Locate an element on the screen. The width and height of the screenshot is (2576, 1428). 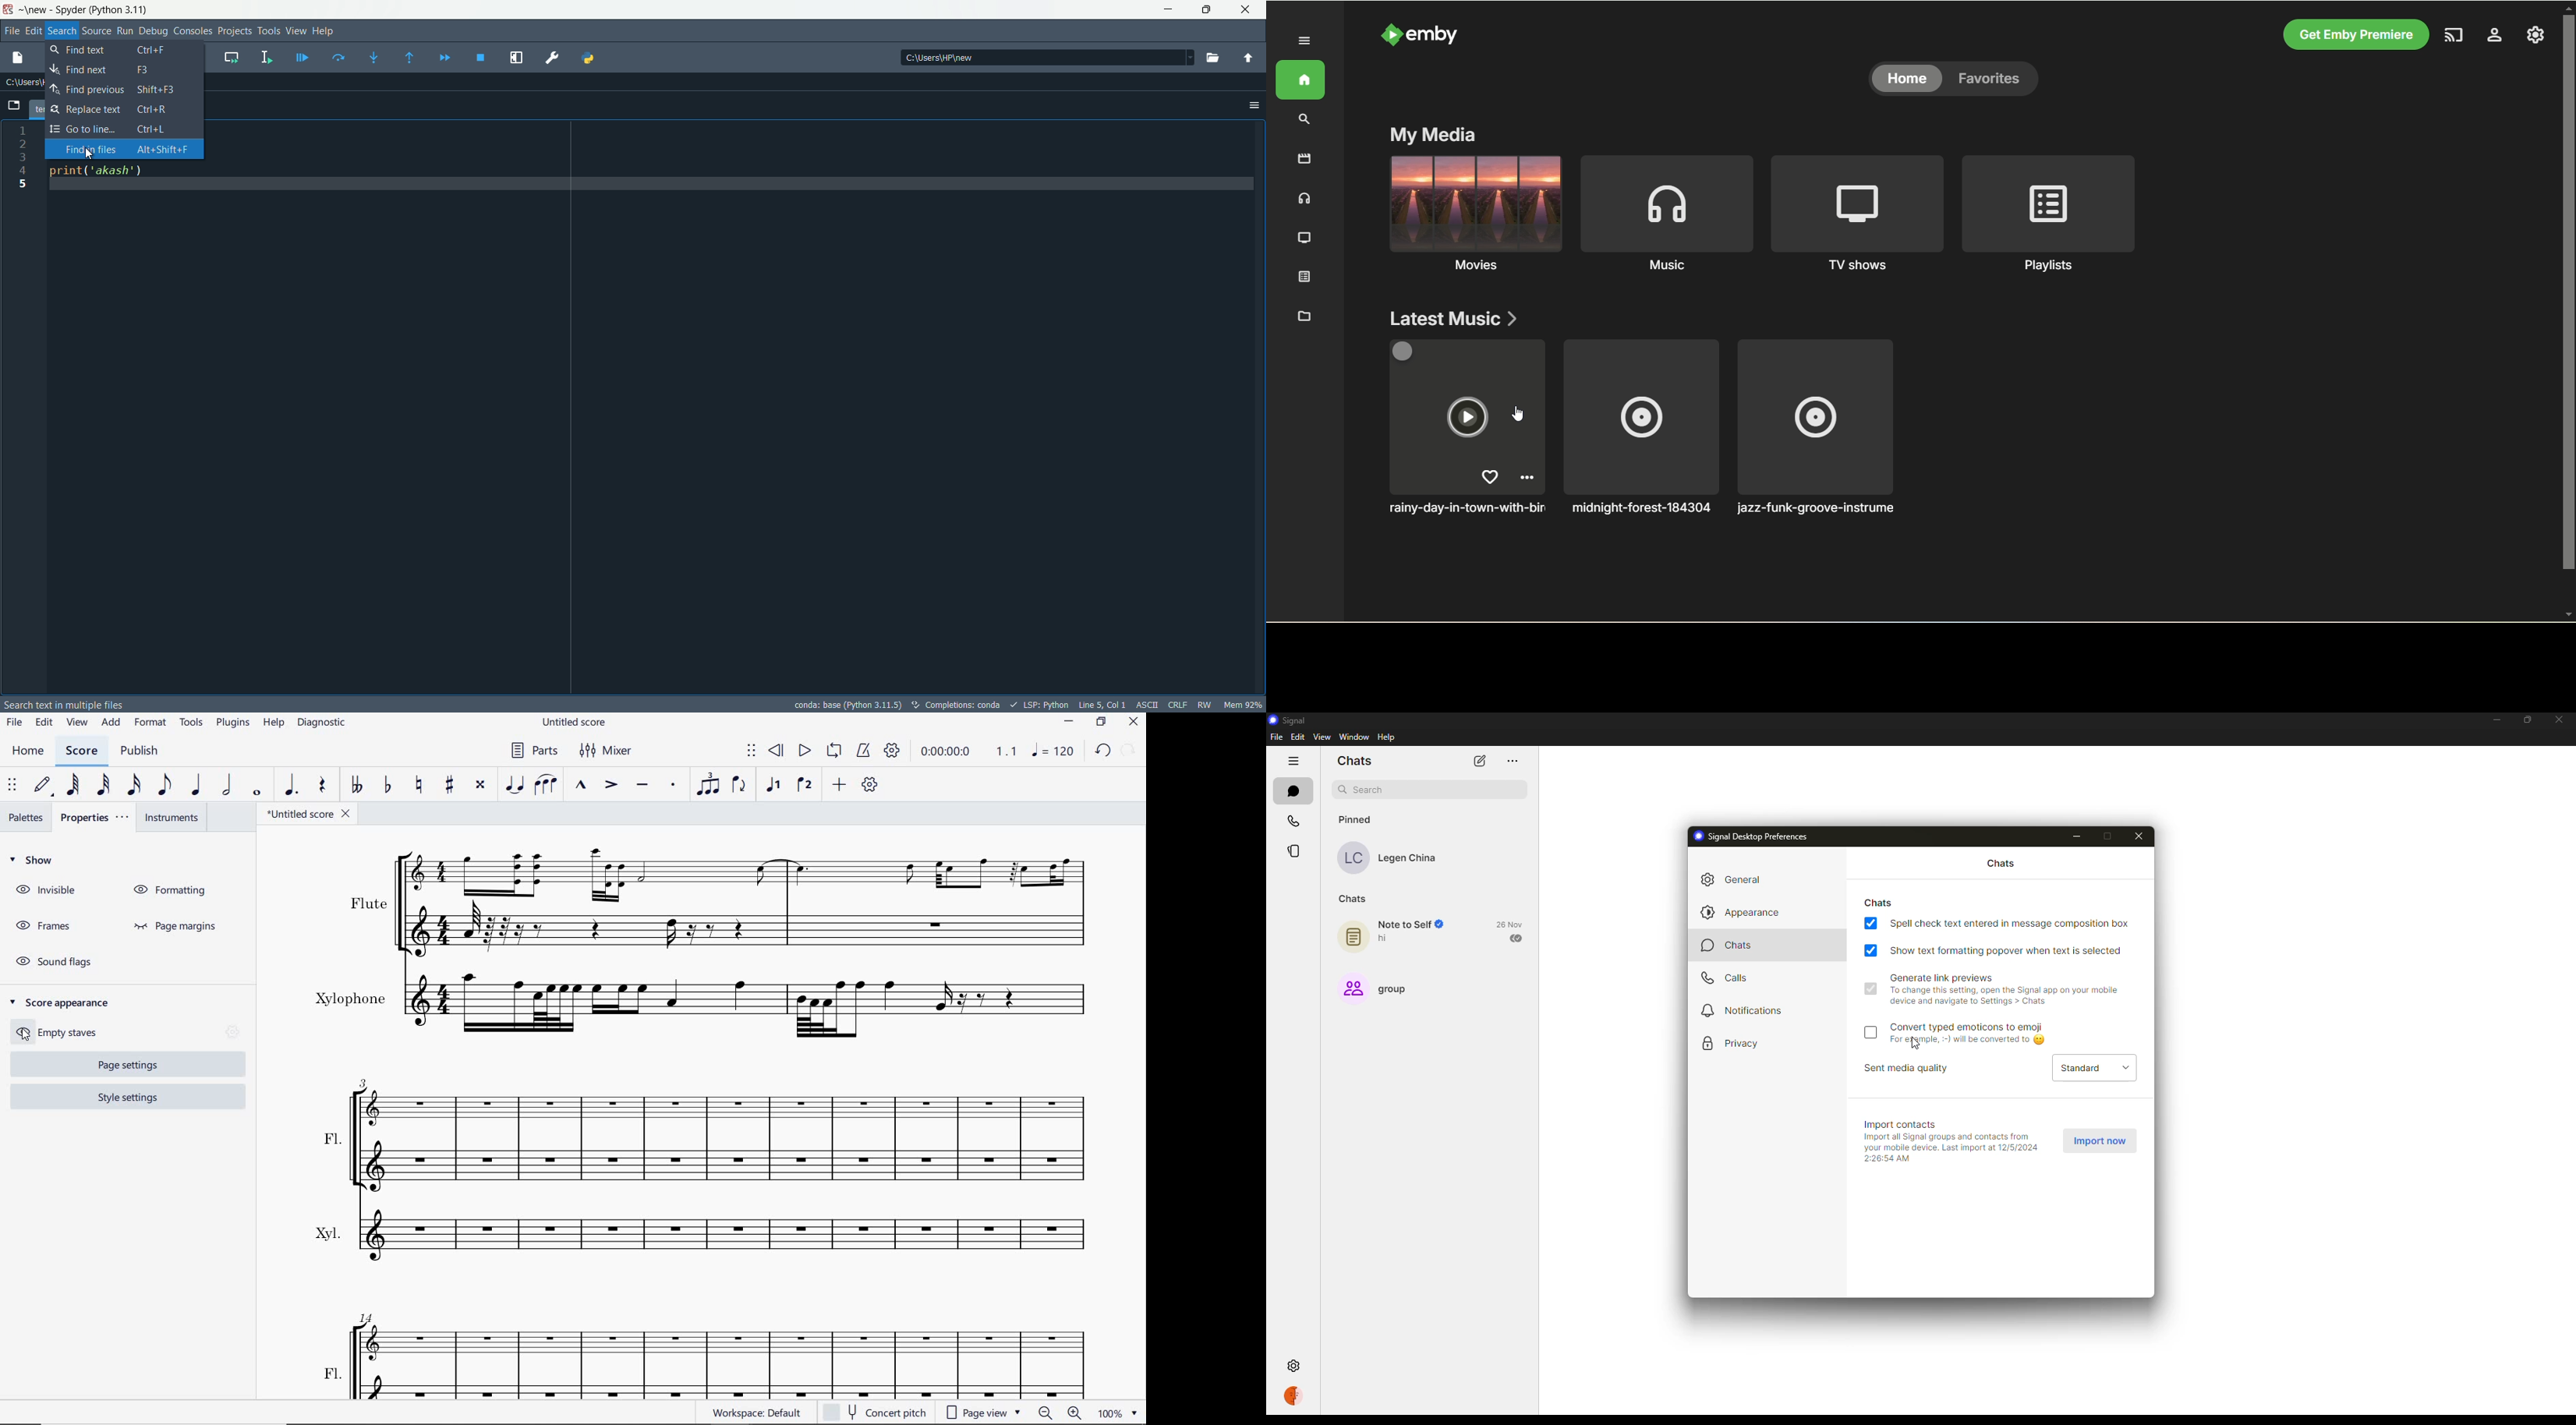
DIAGNOSTIC is located at coordinates (320, 723).